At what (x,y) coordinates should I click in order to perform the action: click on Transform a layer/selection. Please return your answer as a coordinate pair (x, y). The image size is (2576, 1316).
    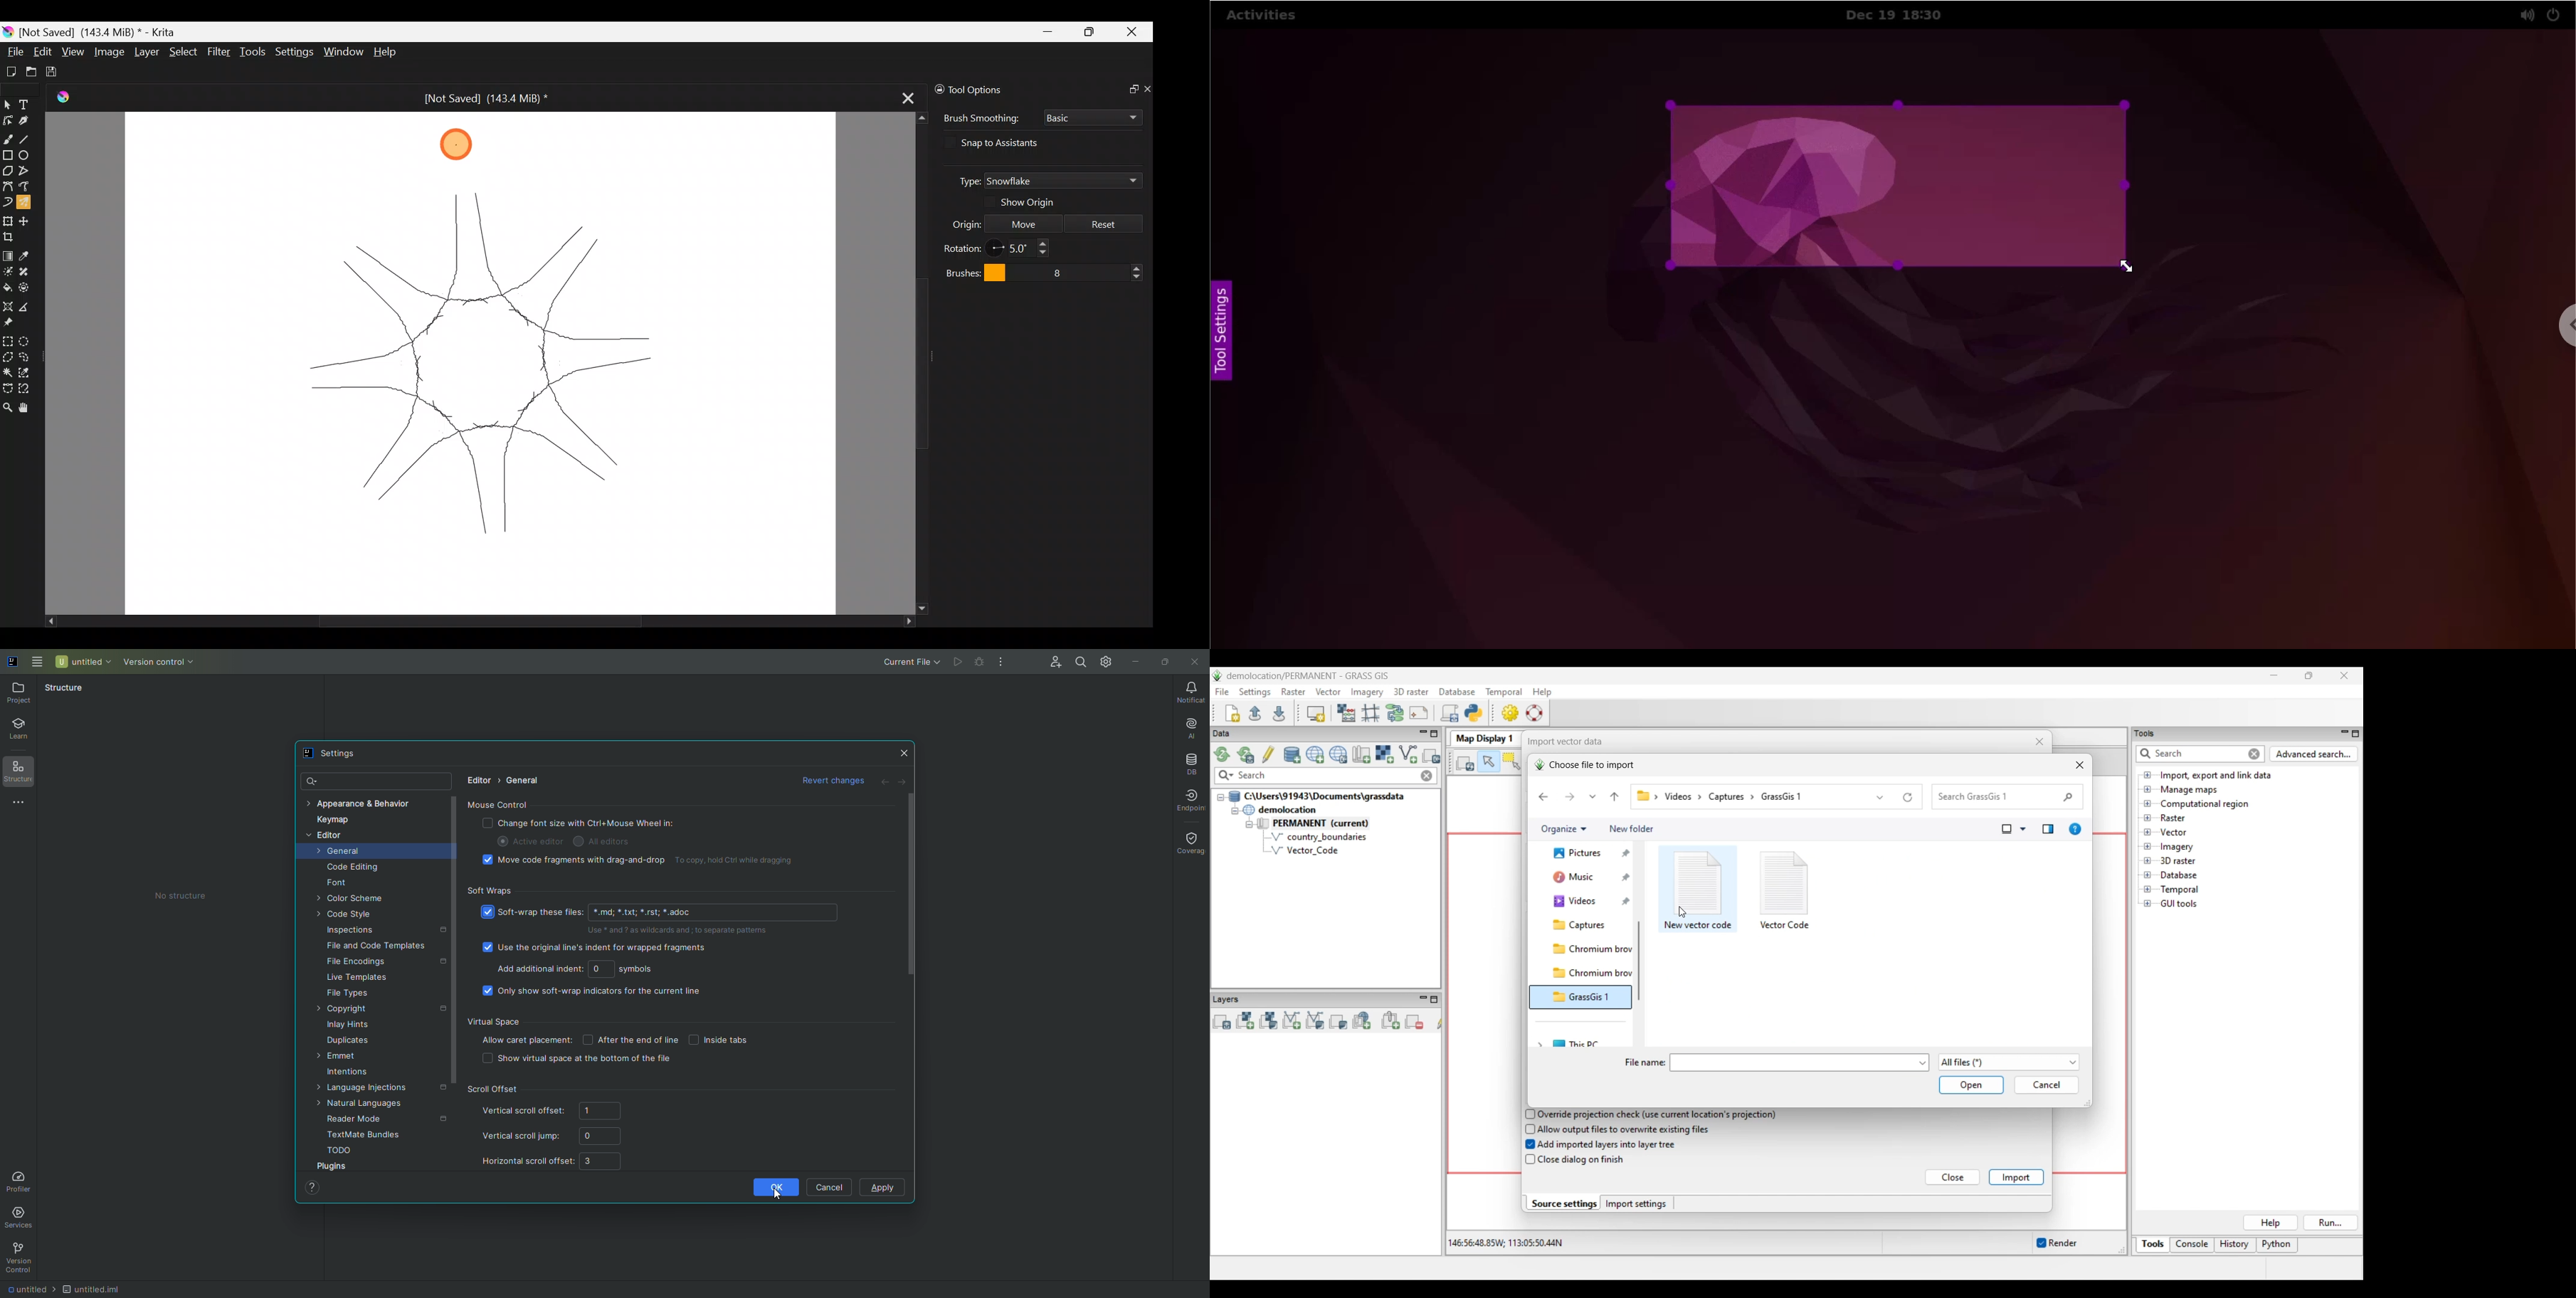
    Looking at the image, I should click on (8, 220).